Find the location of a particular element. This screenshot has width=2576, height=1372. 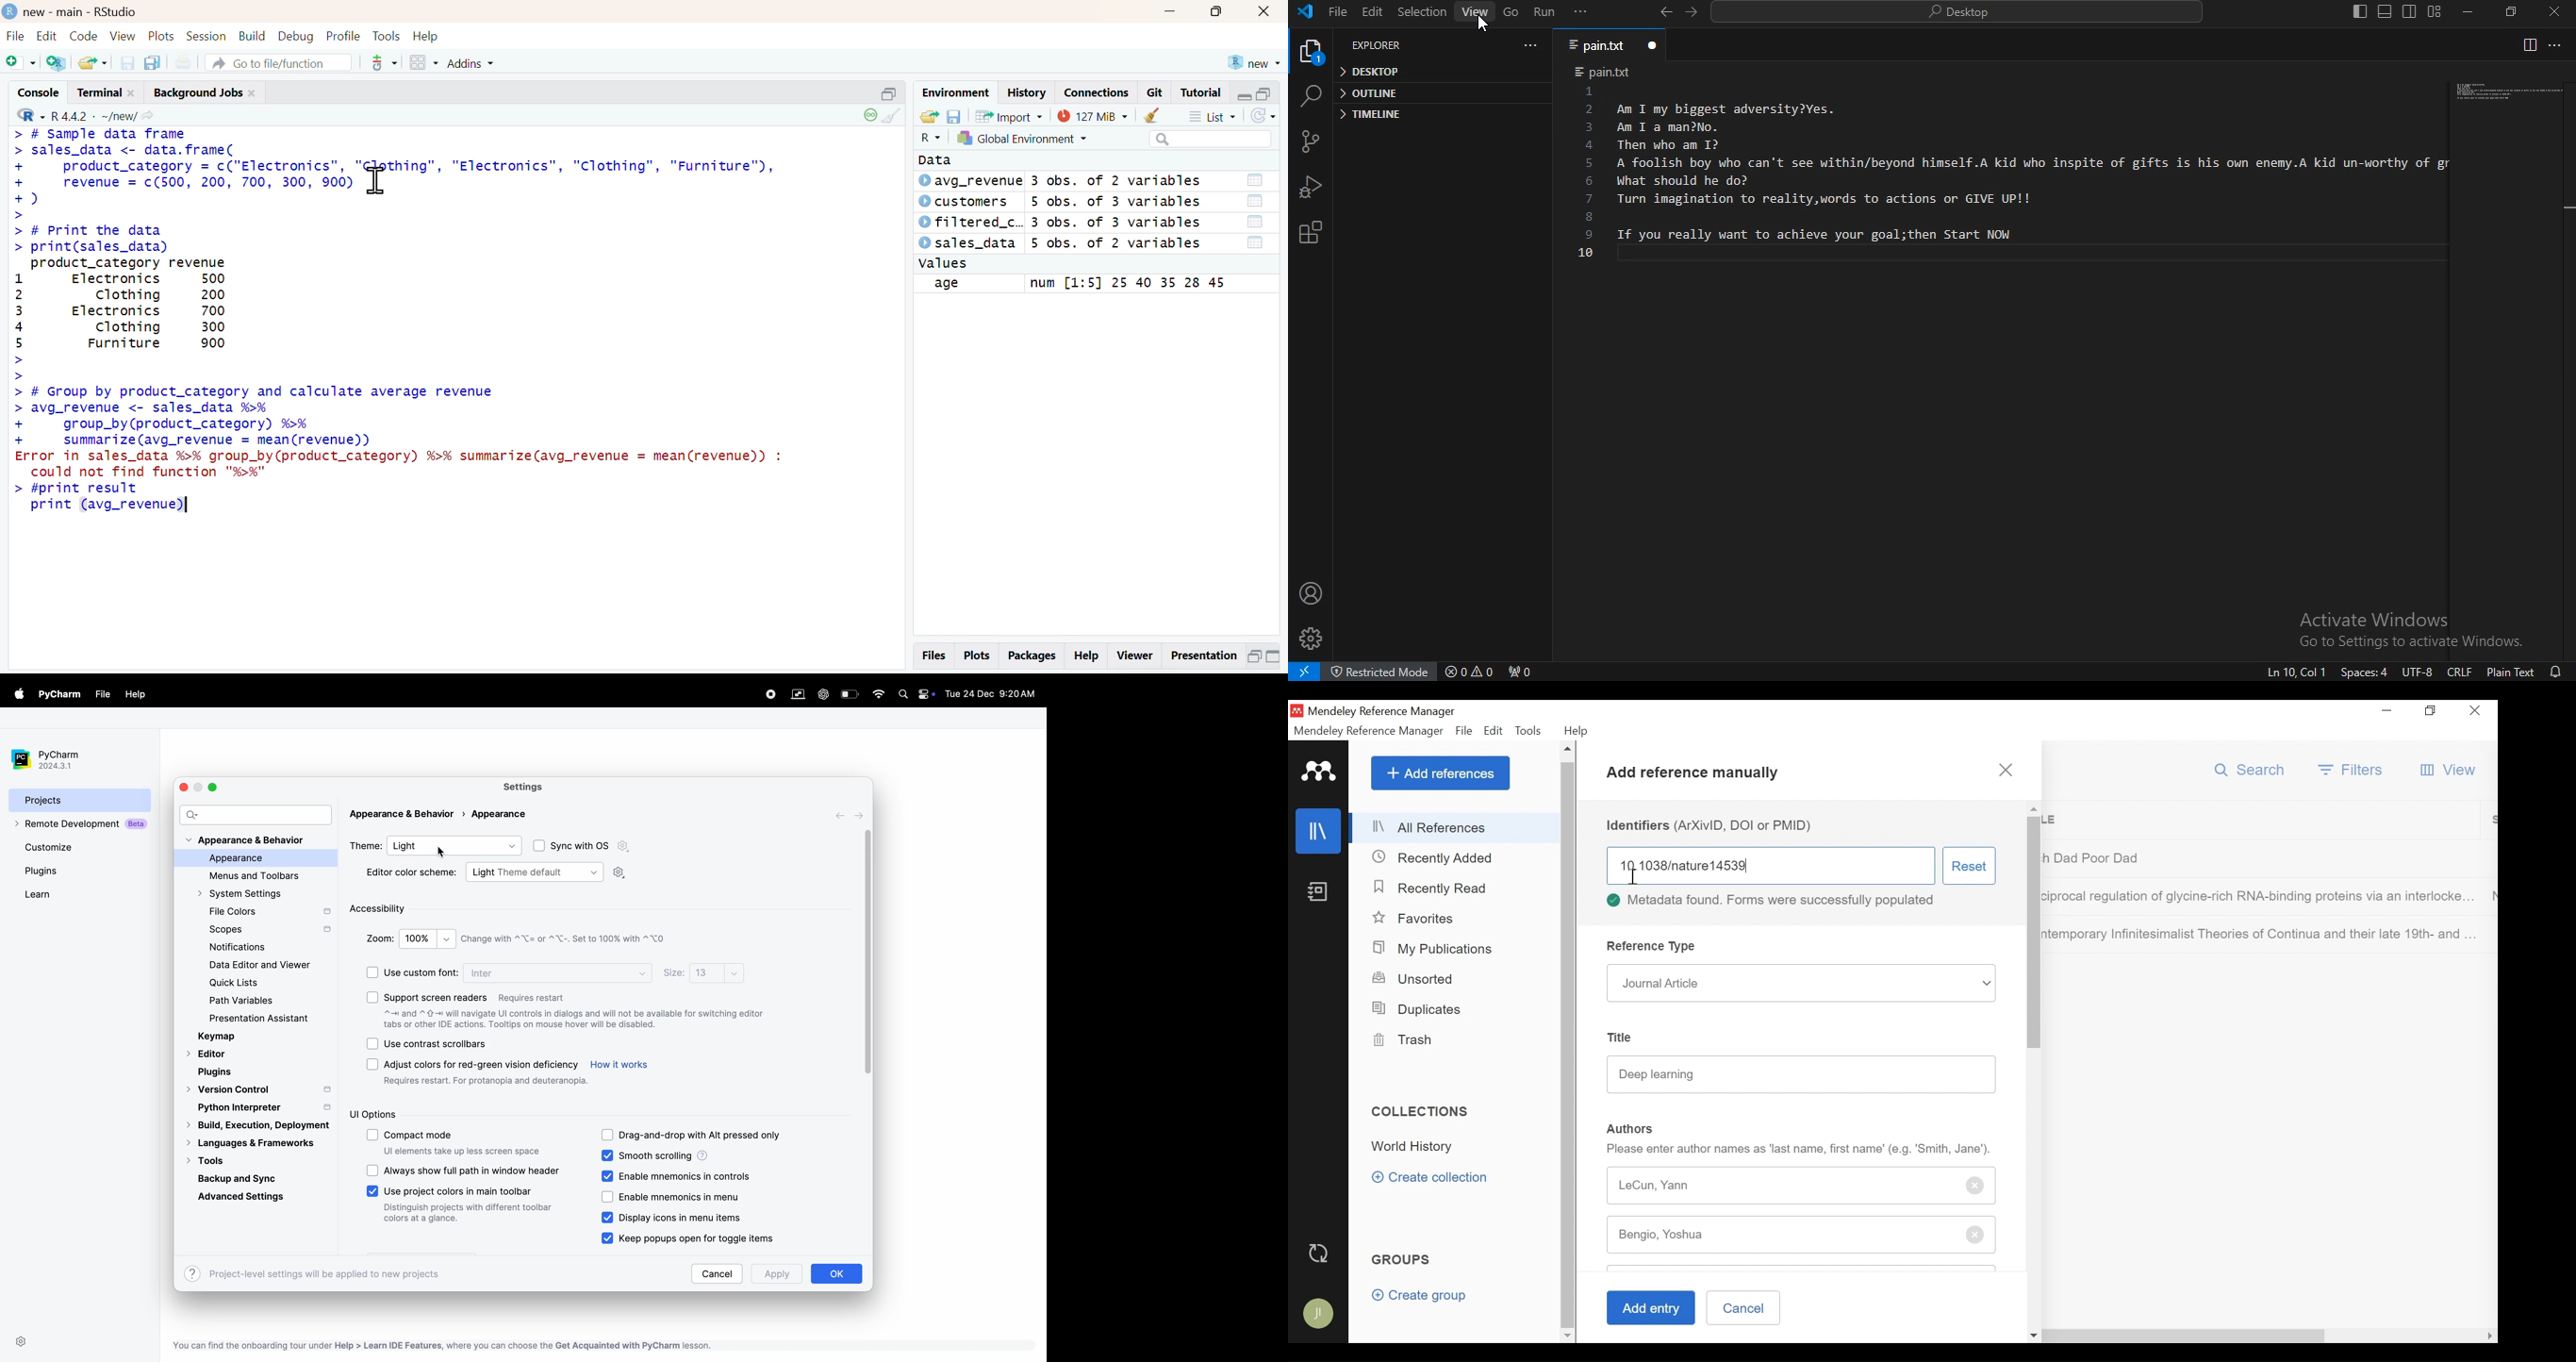

Select Environment - Global Environment is located at coordinates (1022, 138).